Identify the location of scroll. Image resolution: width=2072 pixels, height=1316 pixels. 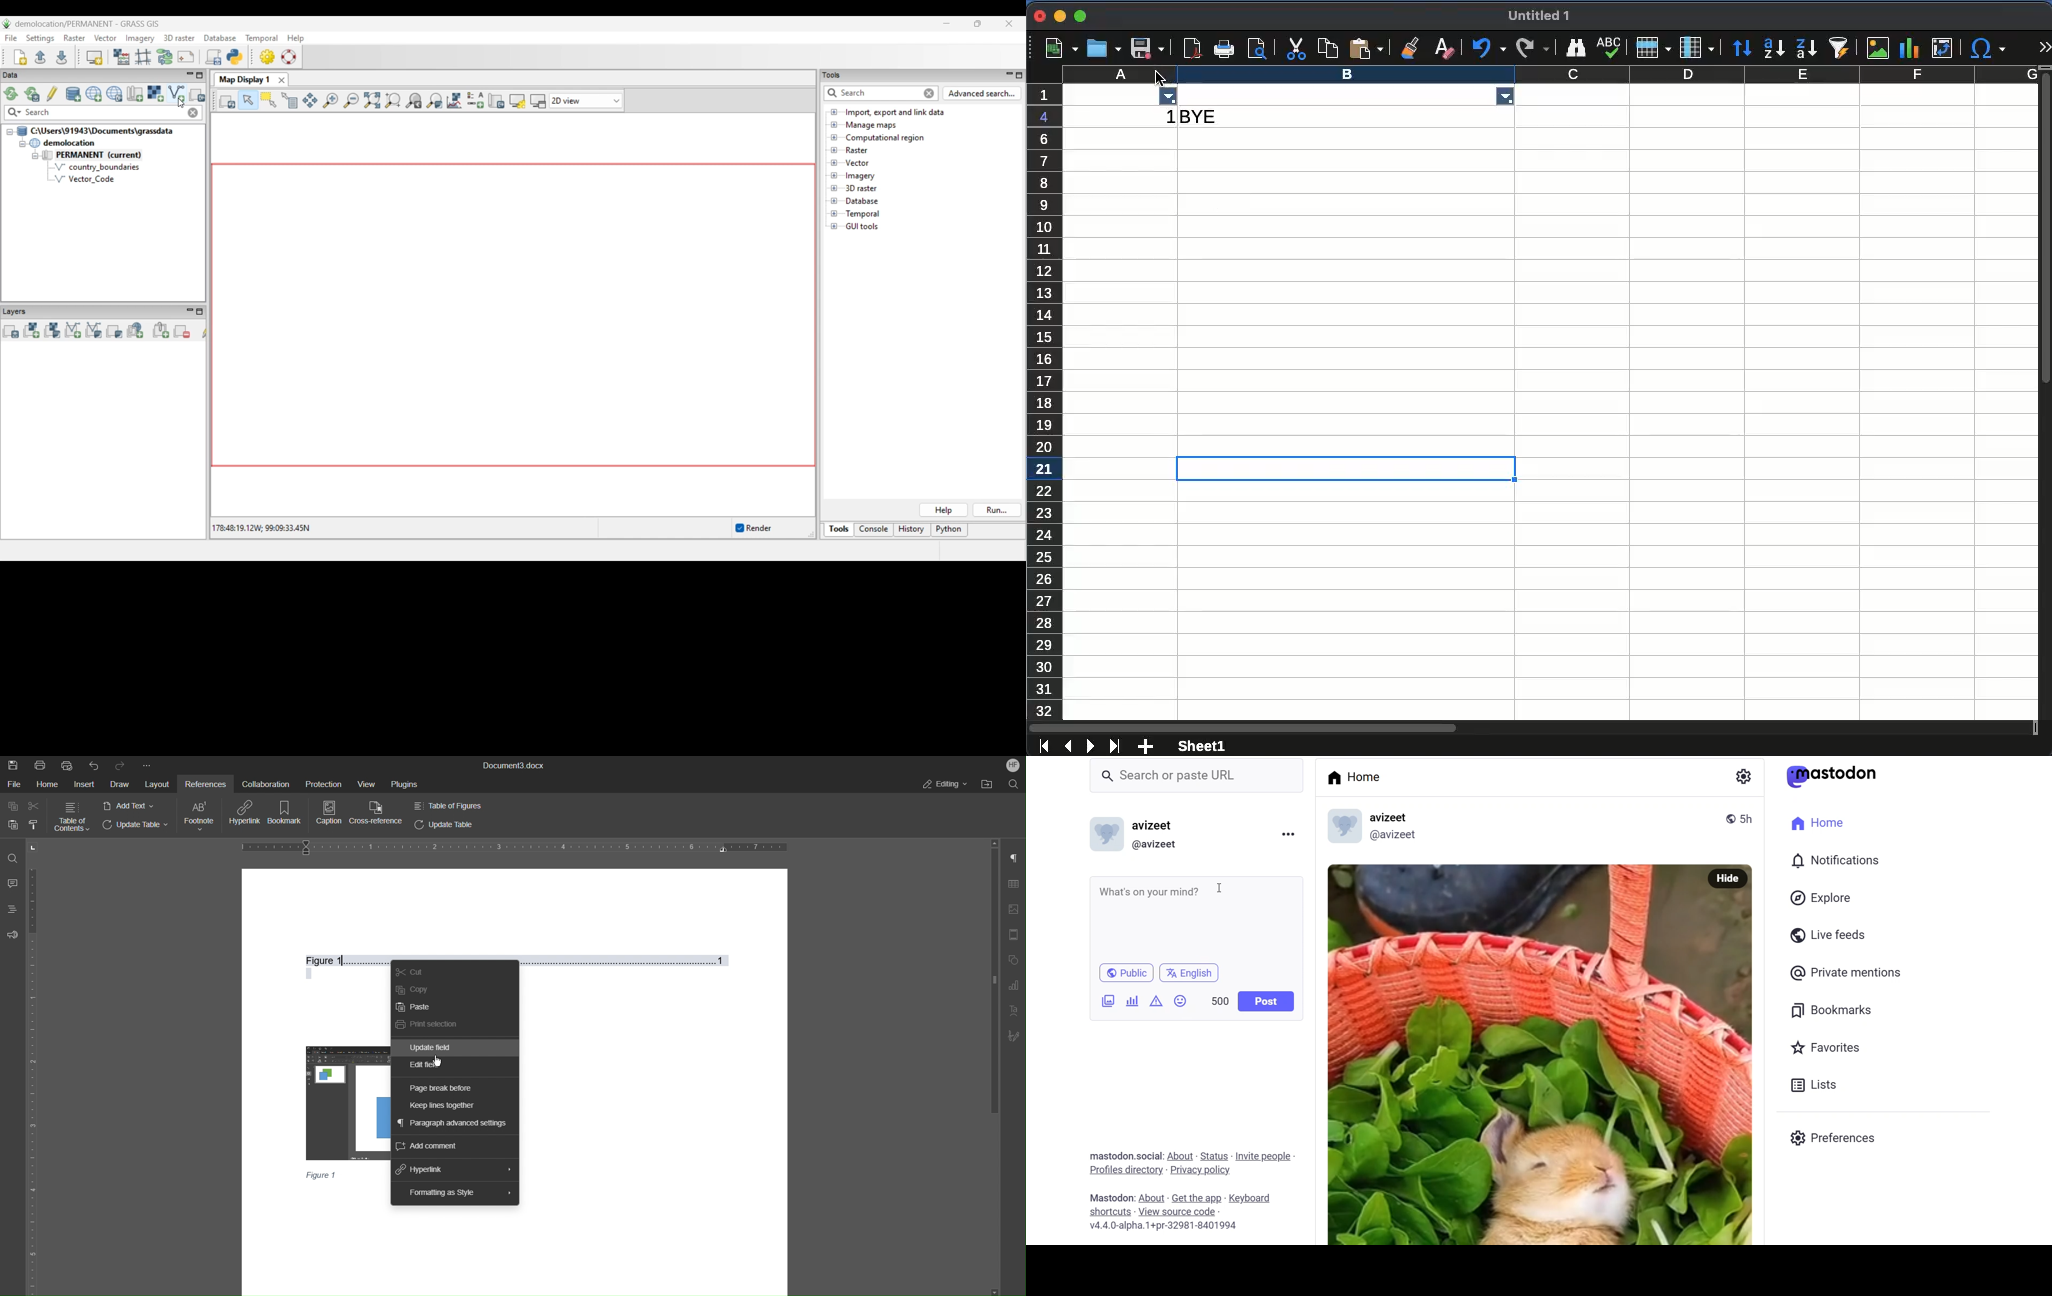
(2046, 394).